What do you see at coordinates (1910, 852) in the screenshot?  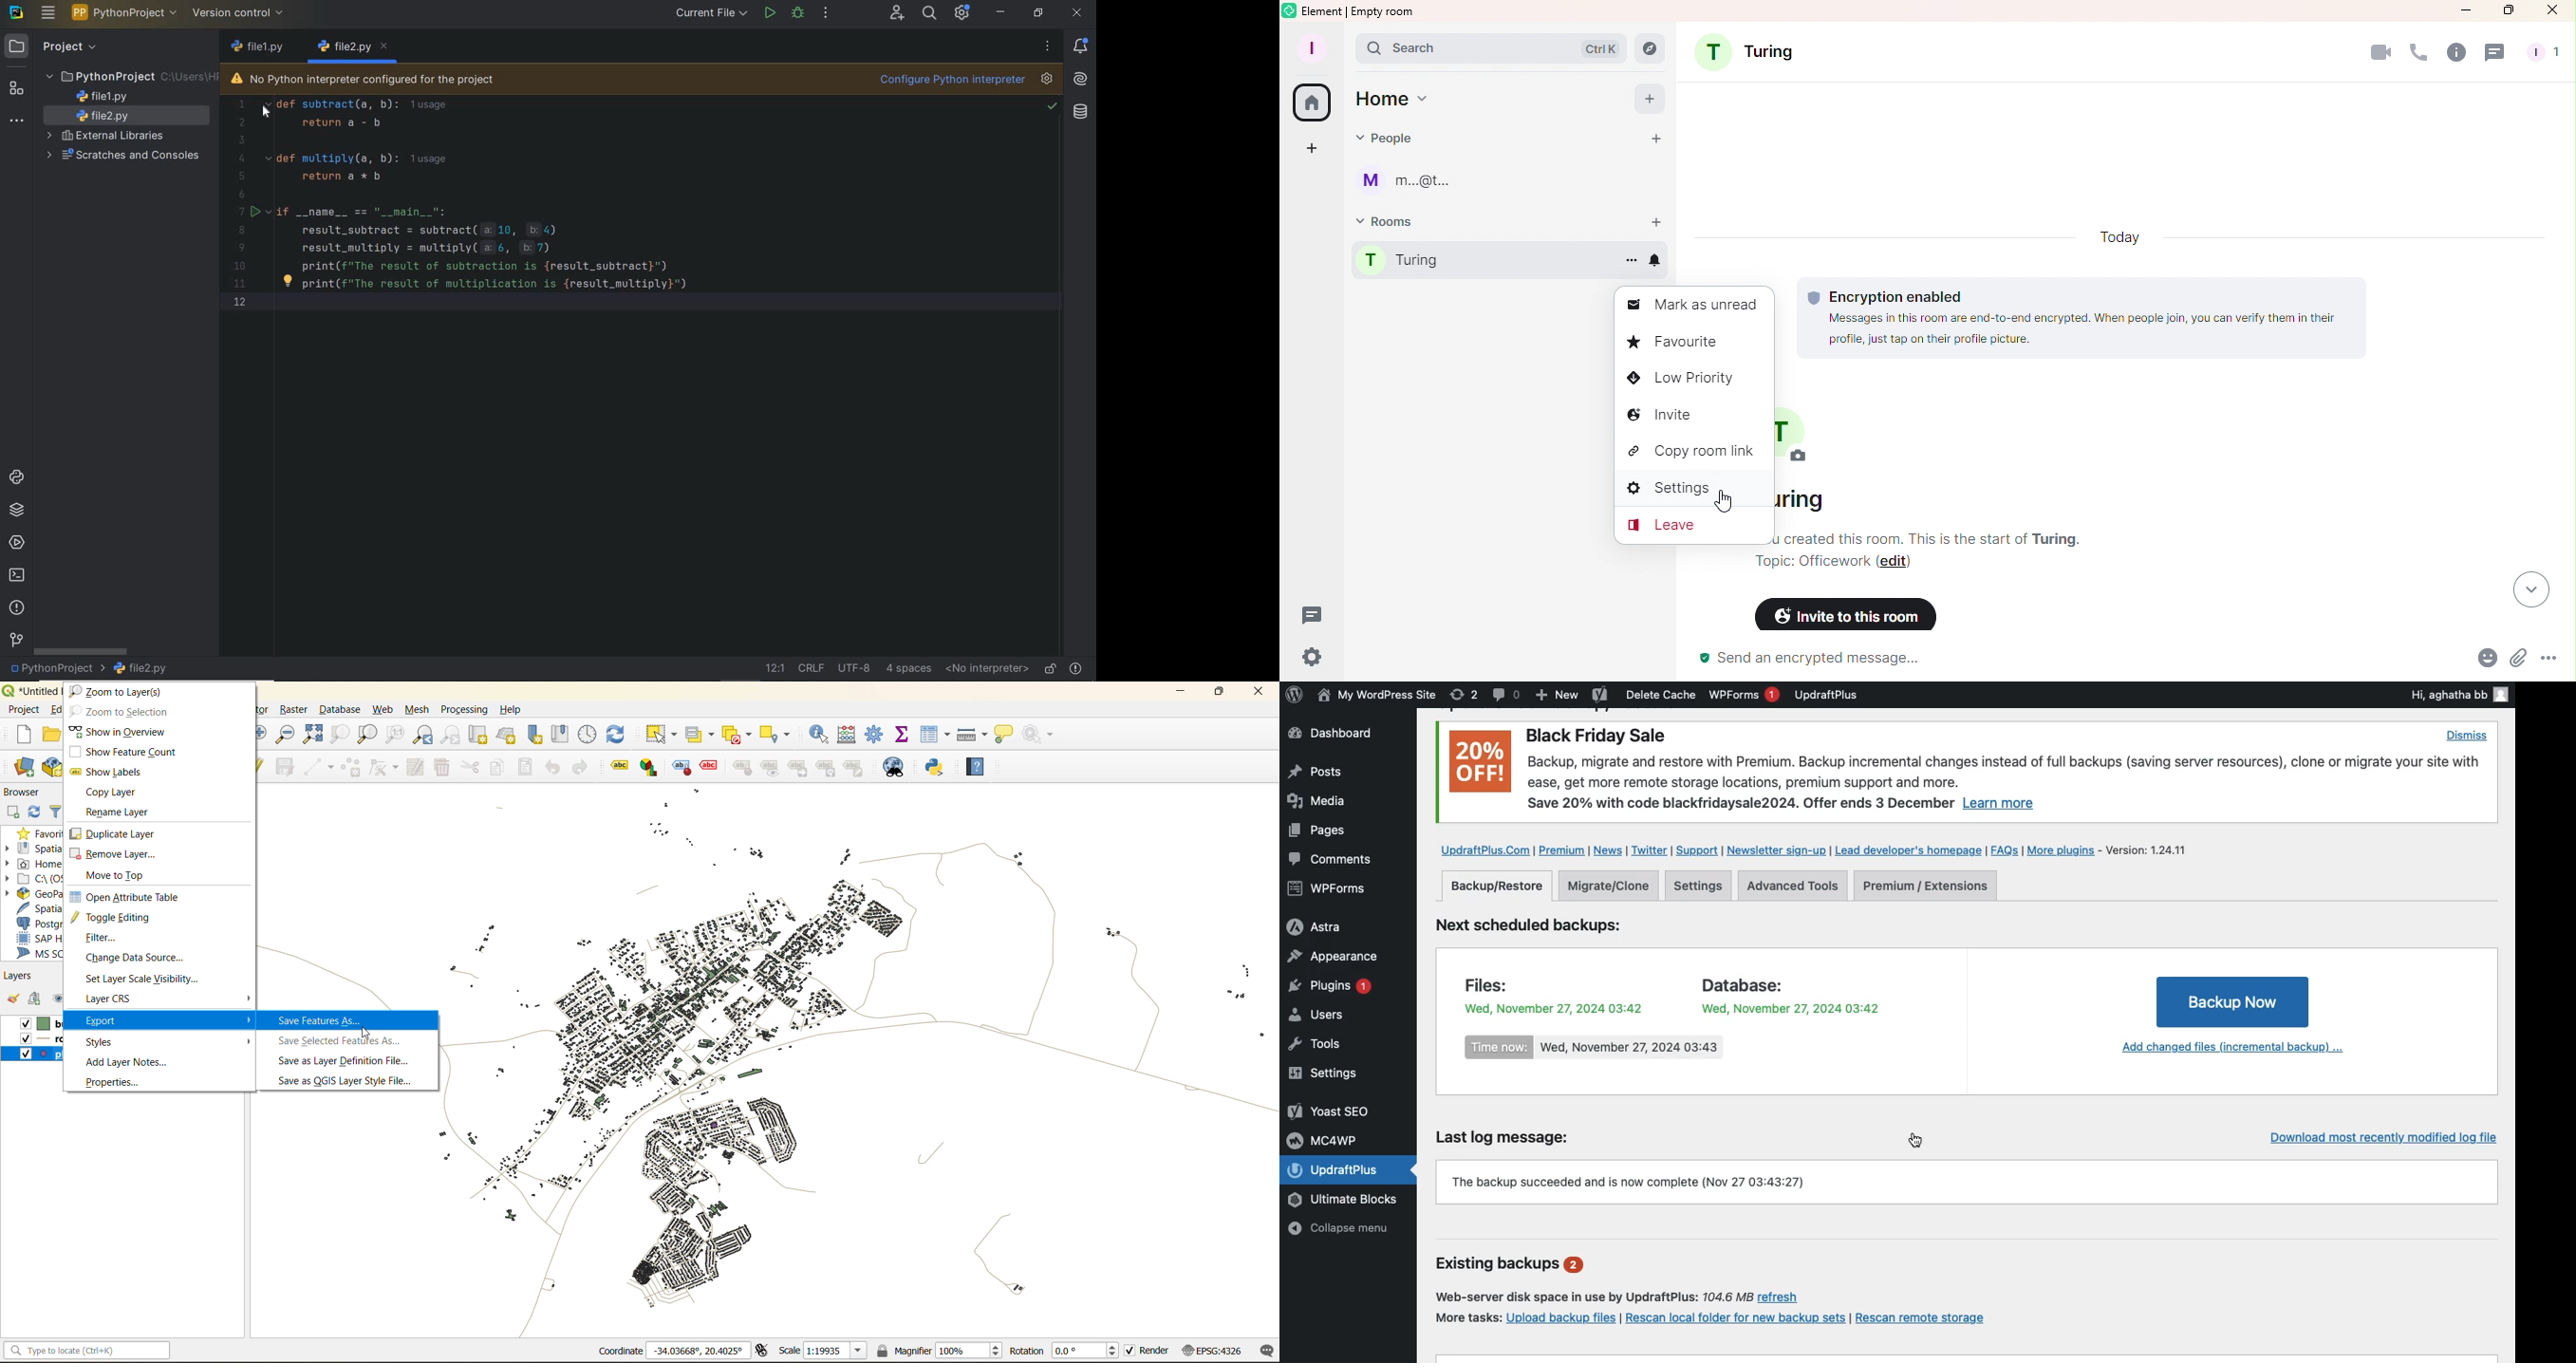 I see `Lead developer's homepage` at bounding box center [1910, 852].